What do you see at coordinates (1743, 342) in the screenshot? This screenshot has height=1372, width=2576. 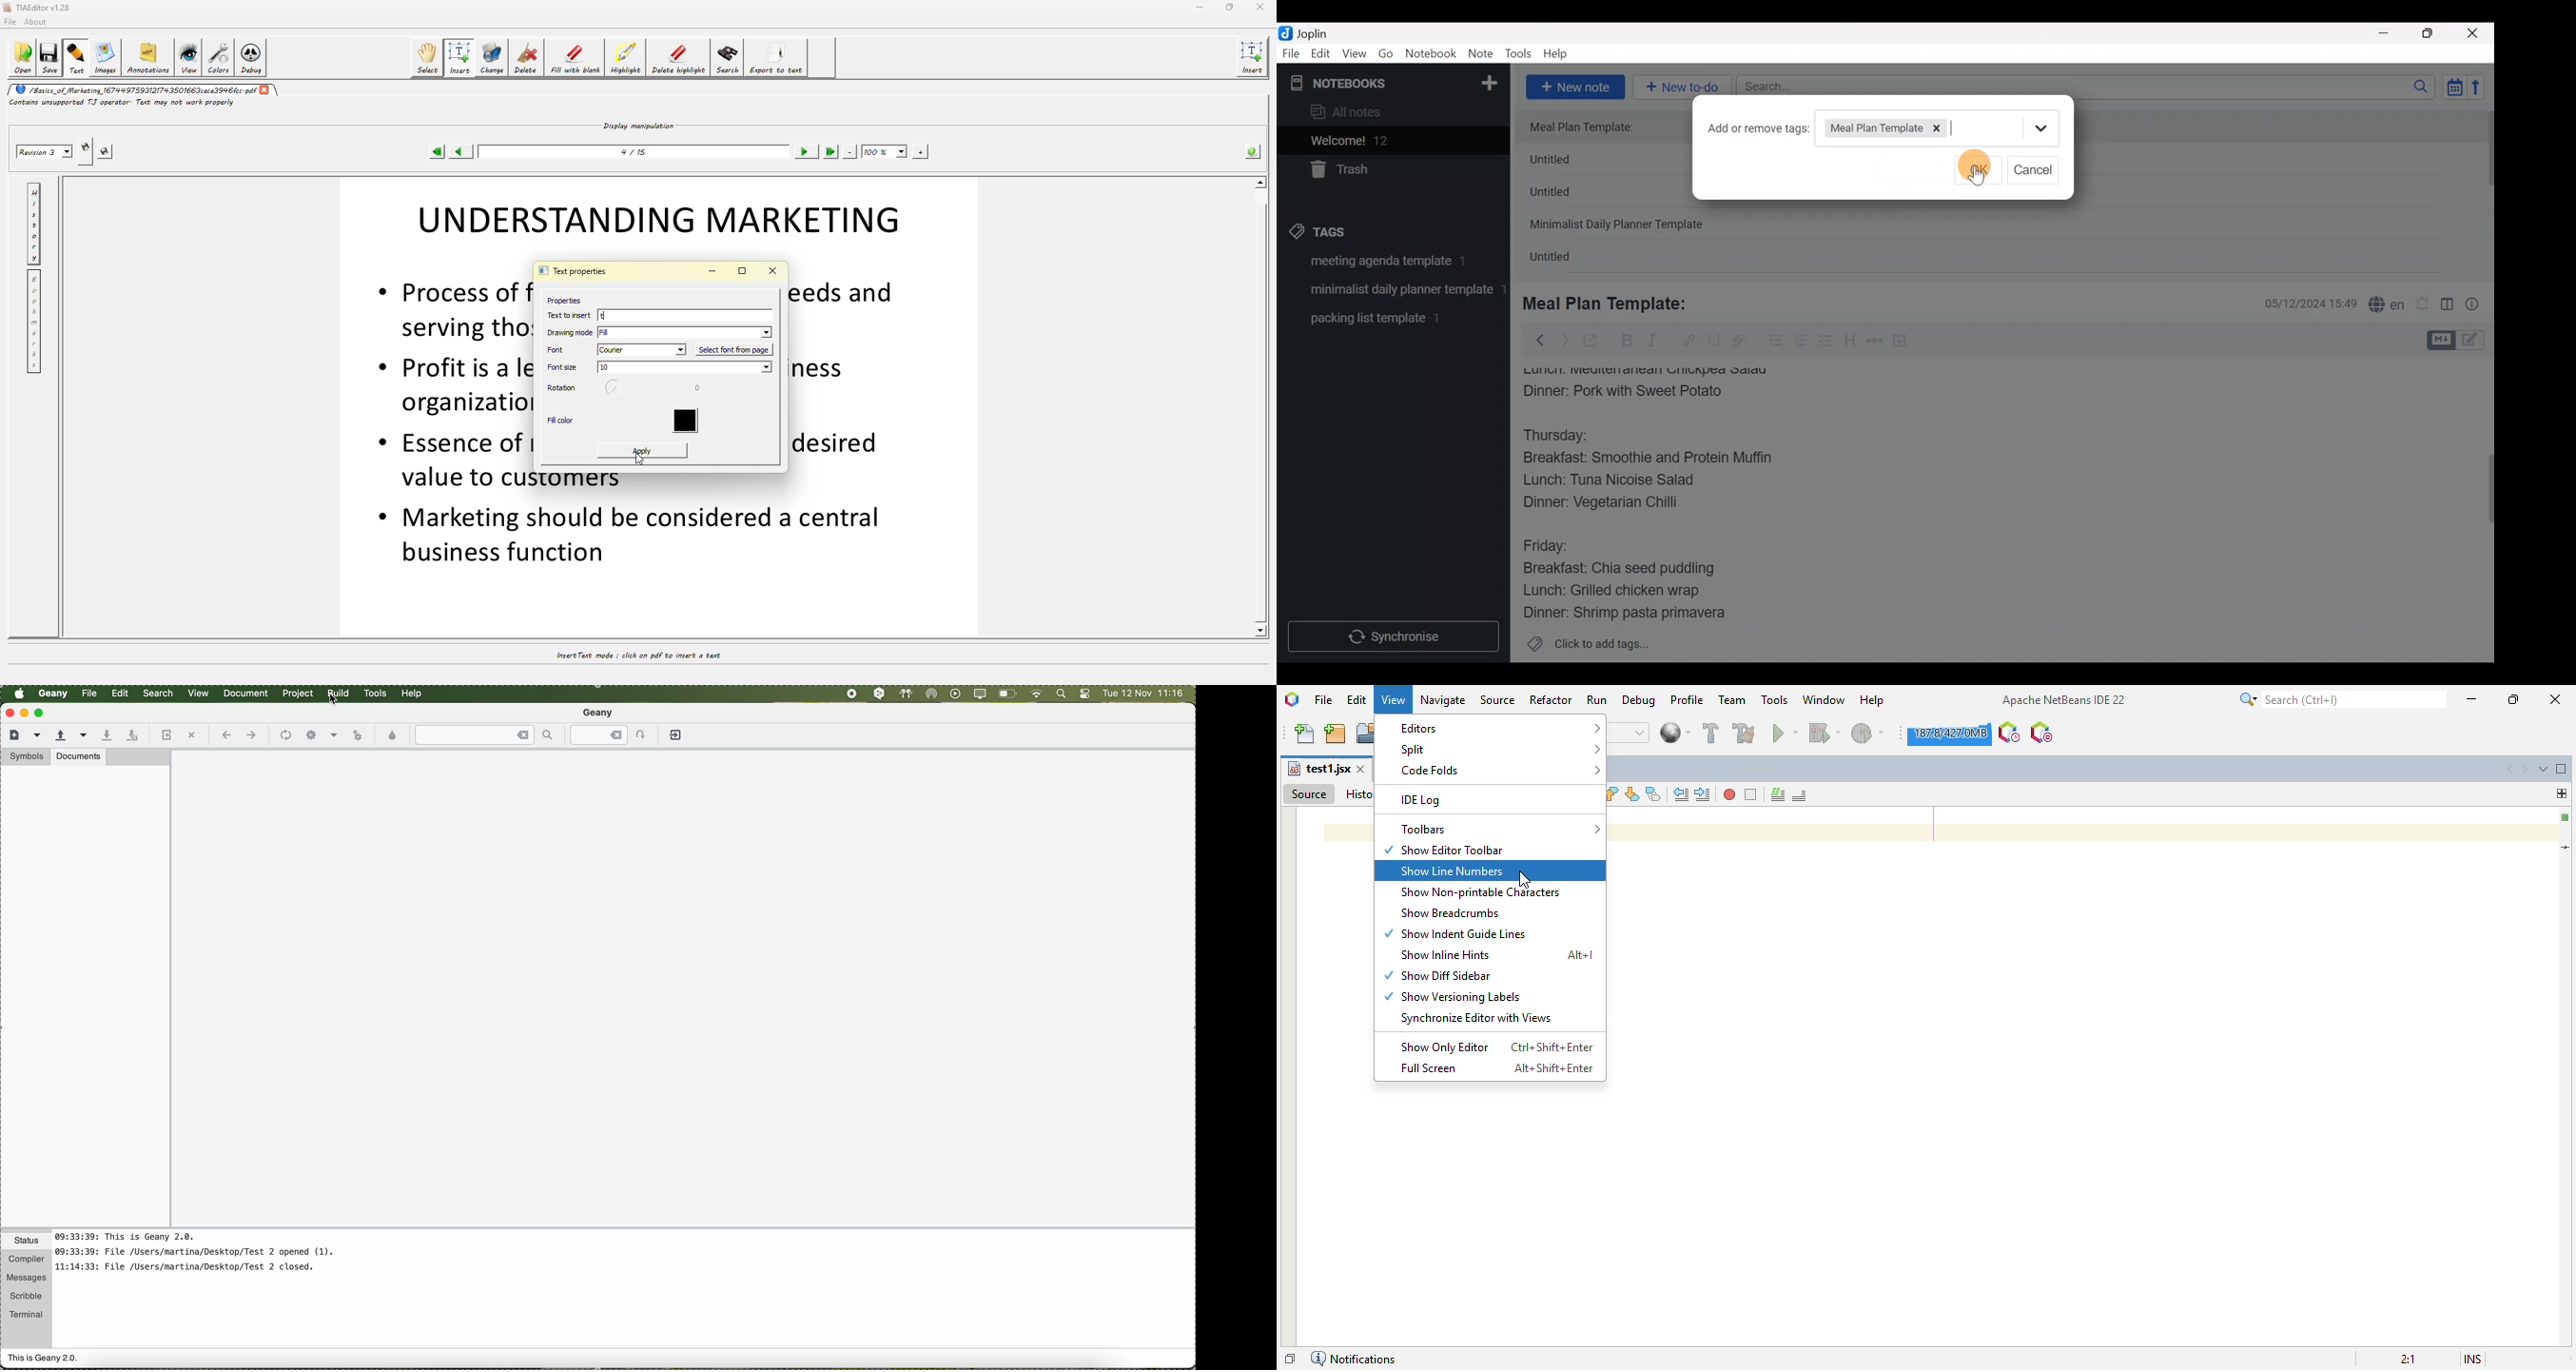 I see `Attach file` at bounding box center [1743, 342].